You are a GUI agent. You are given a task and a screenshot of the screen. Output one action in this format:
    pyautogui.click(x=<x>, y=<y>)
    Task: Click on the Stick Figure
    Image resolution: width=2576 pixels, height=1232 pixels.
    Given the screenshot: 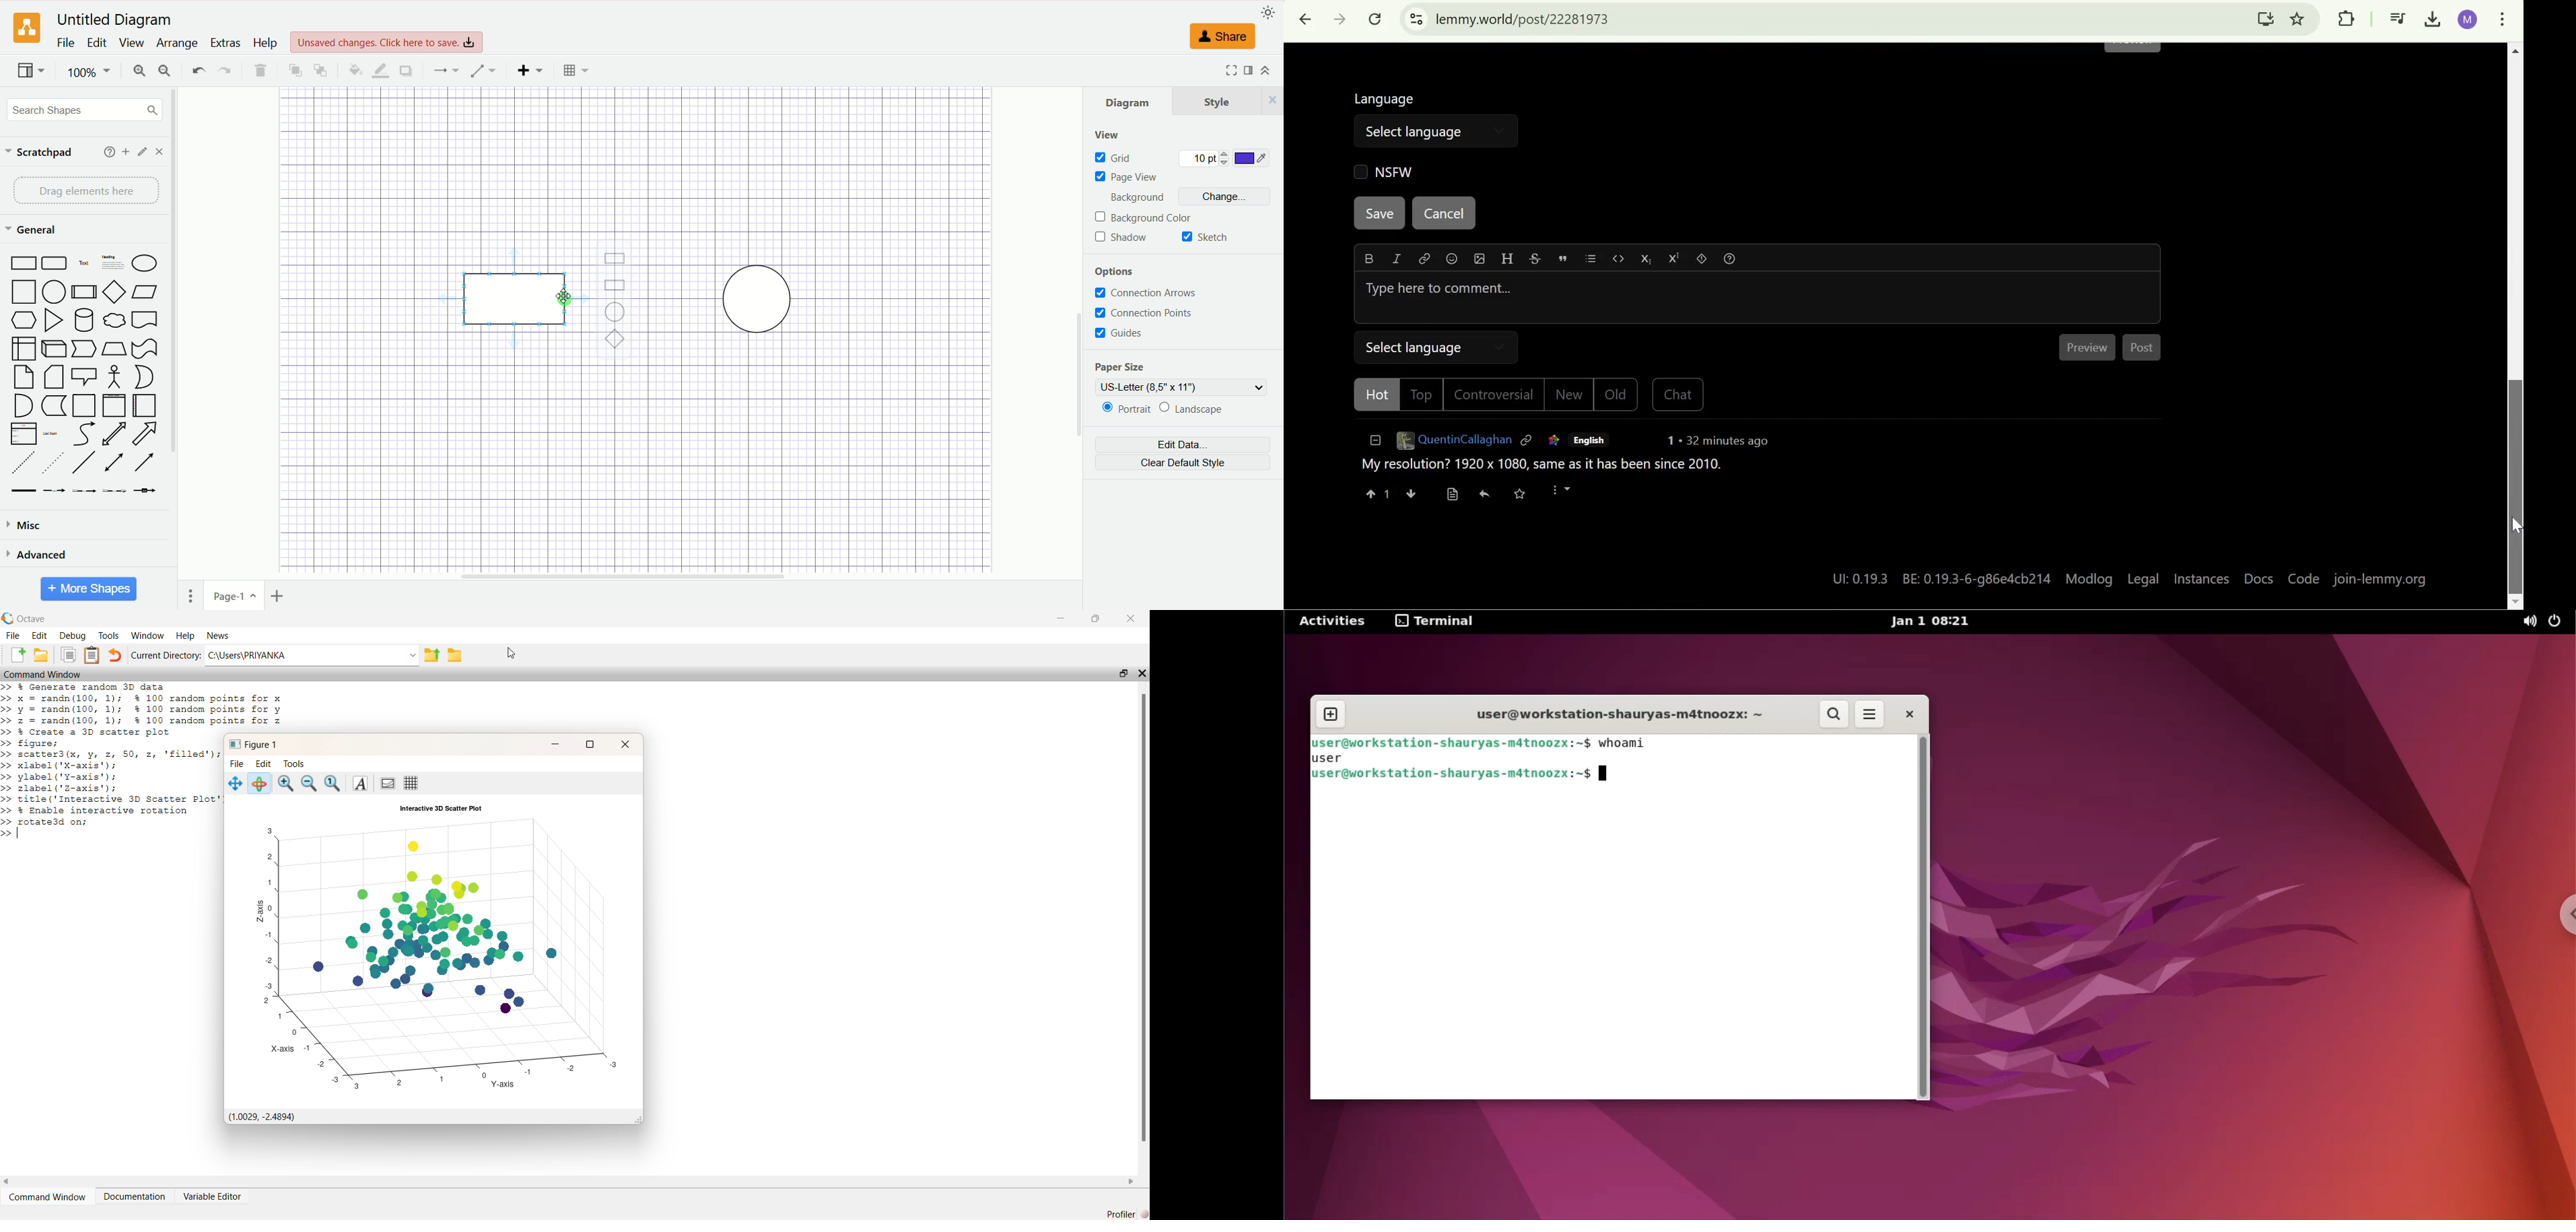 What is the action you would take?
    pyautogui.click(x=116, y=377)
    